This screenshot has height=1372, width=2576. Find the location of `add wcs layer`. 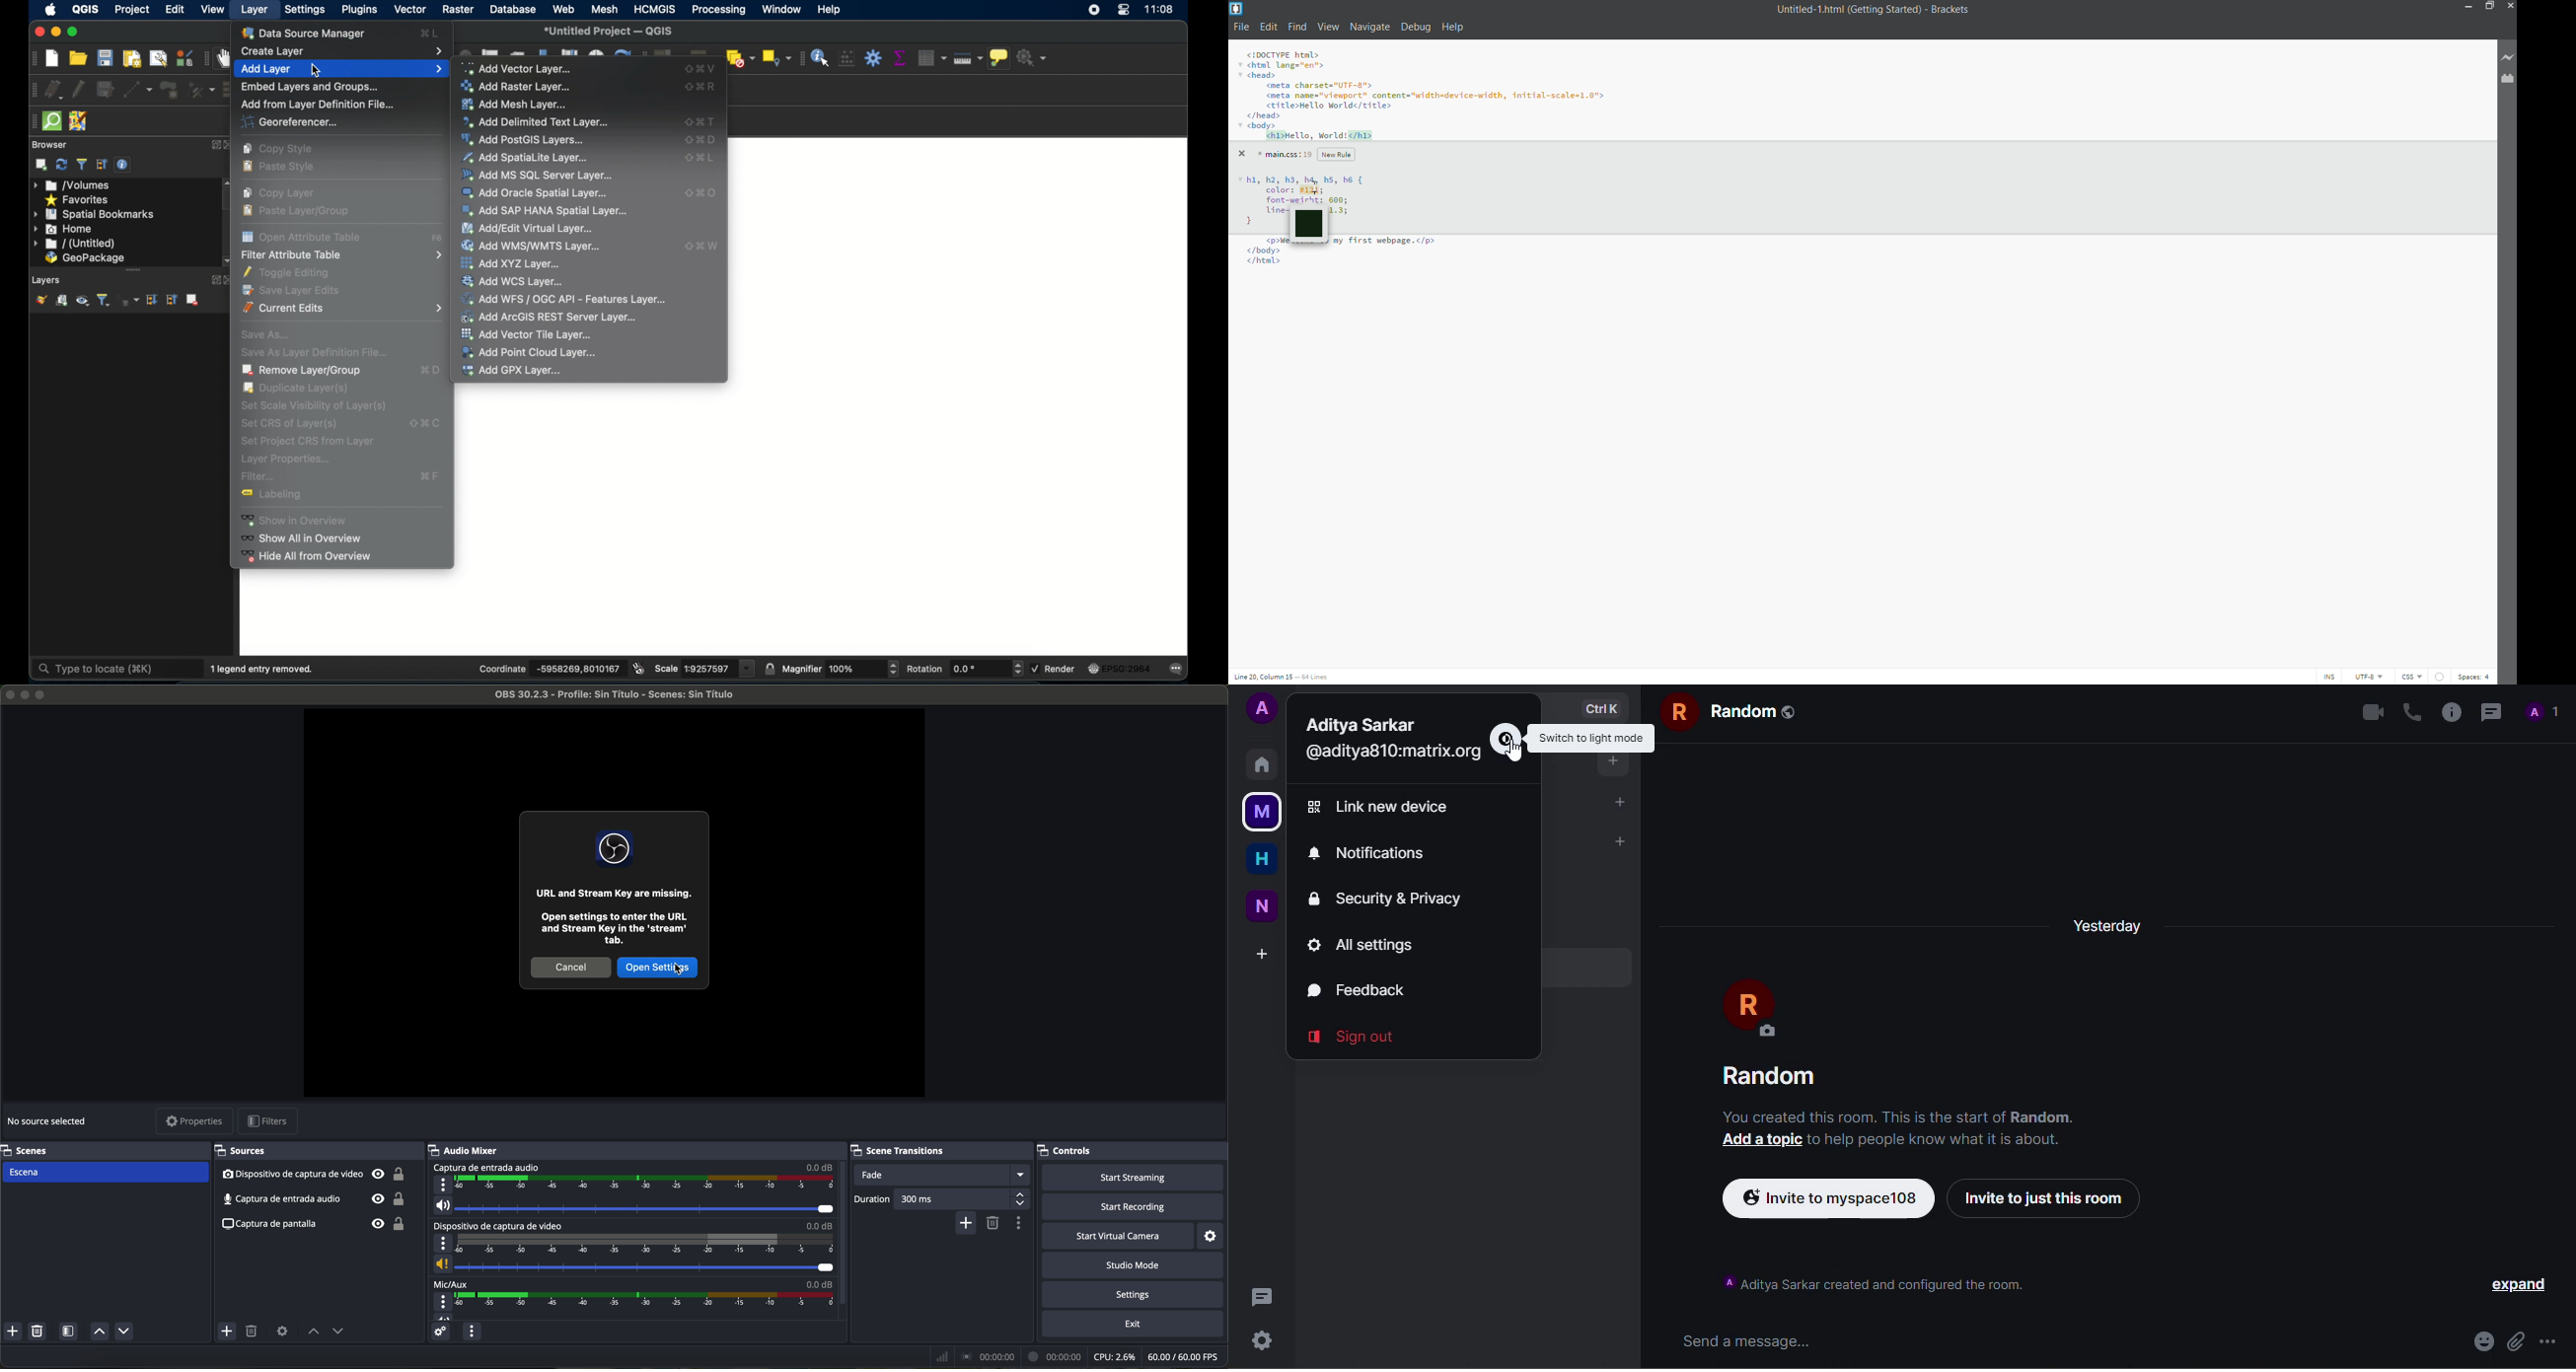

add wcs layer is located at coordinates (517, 281).